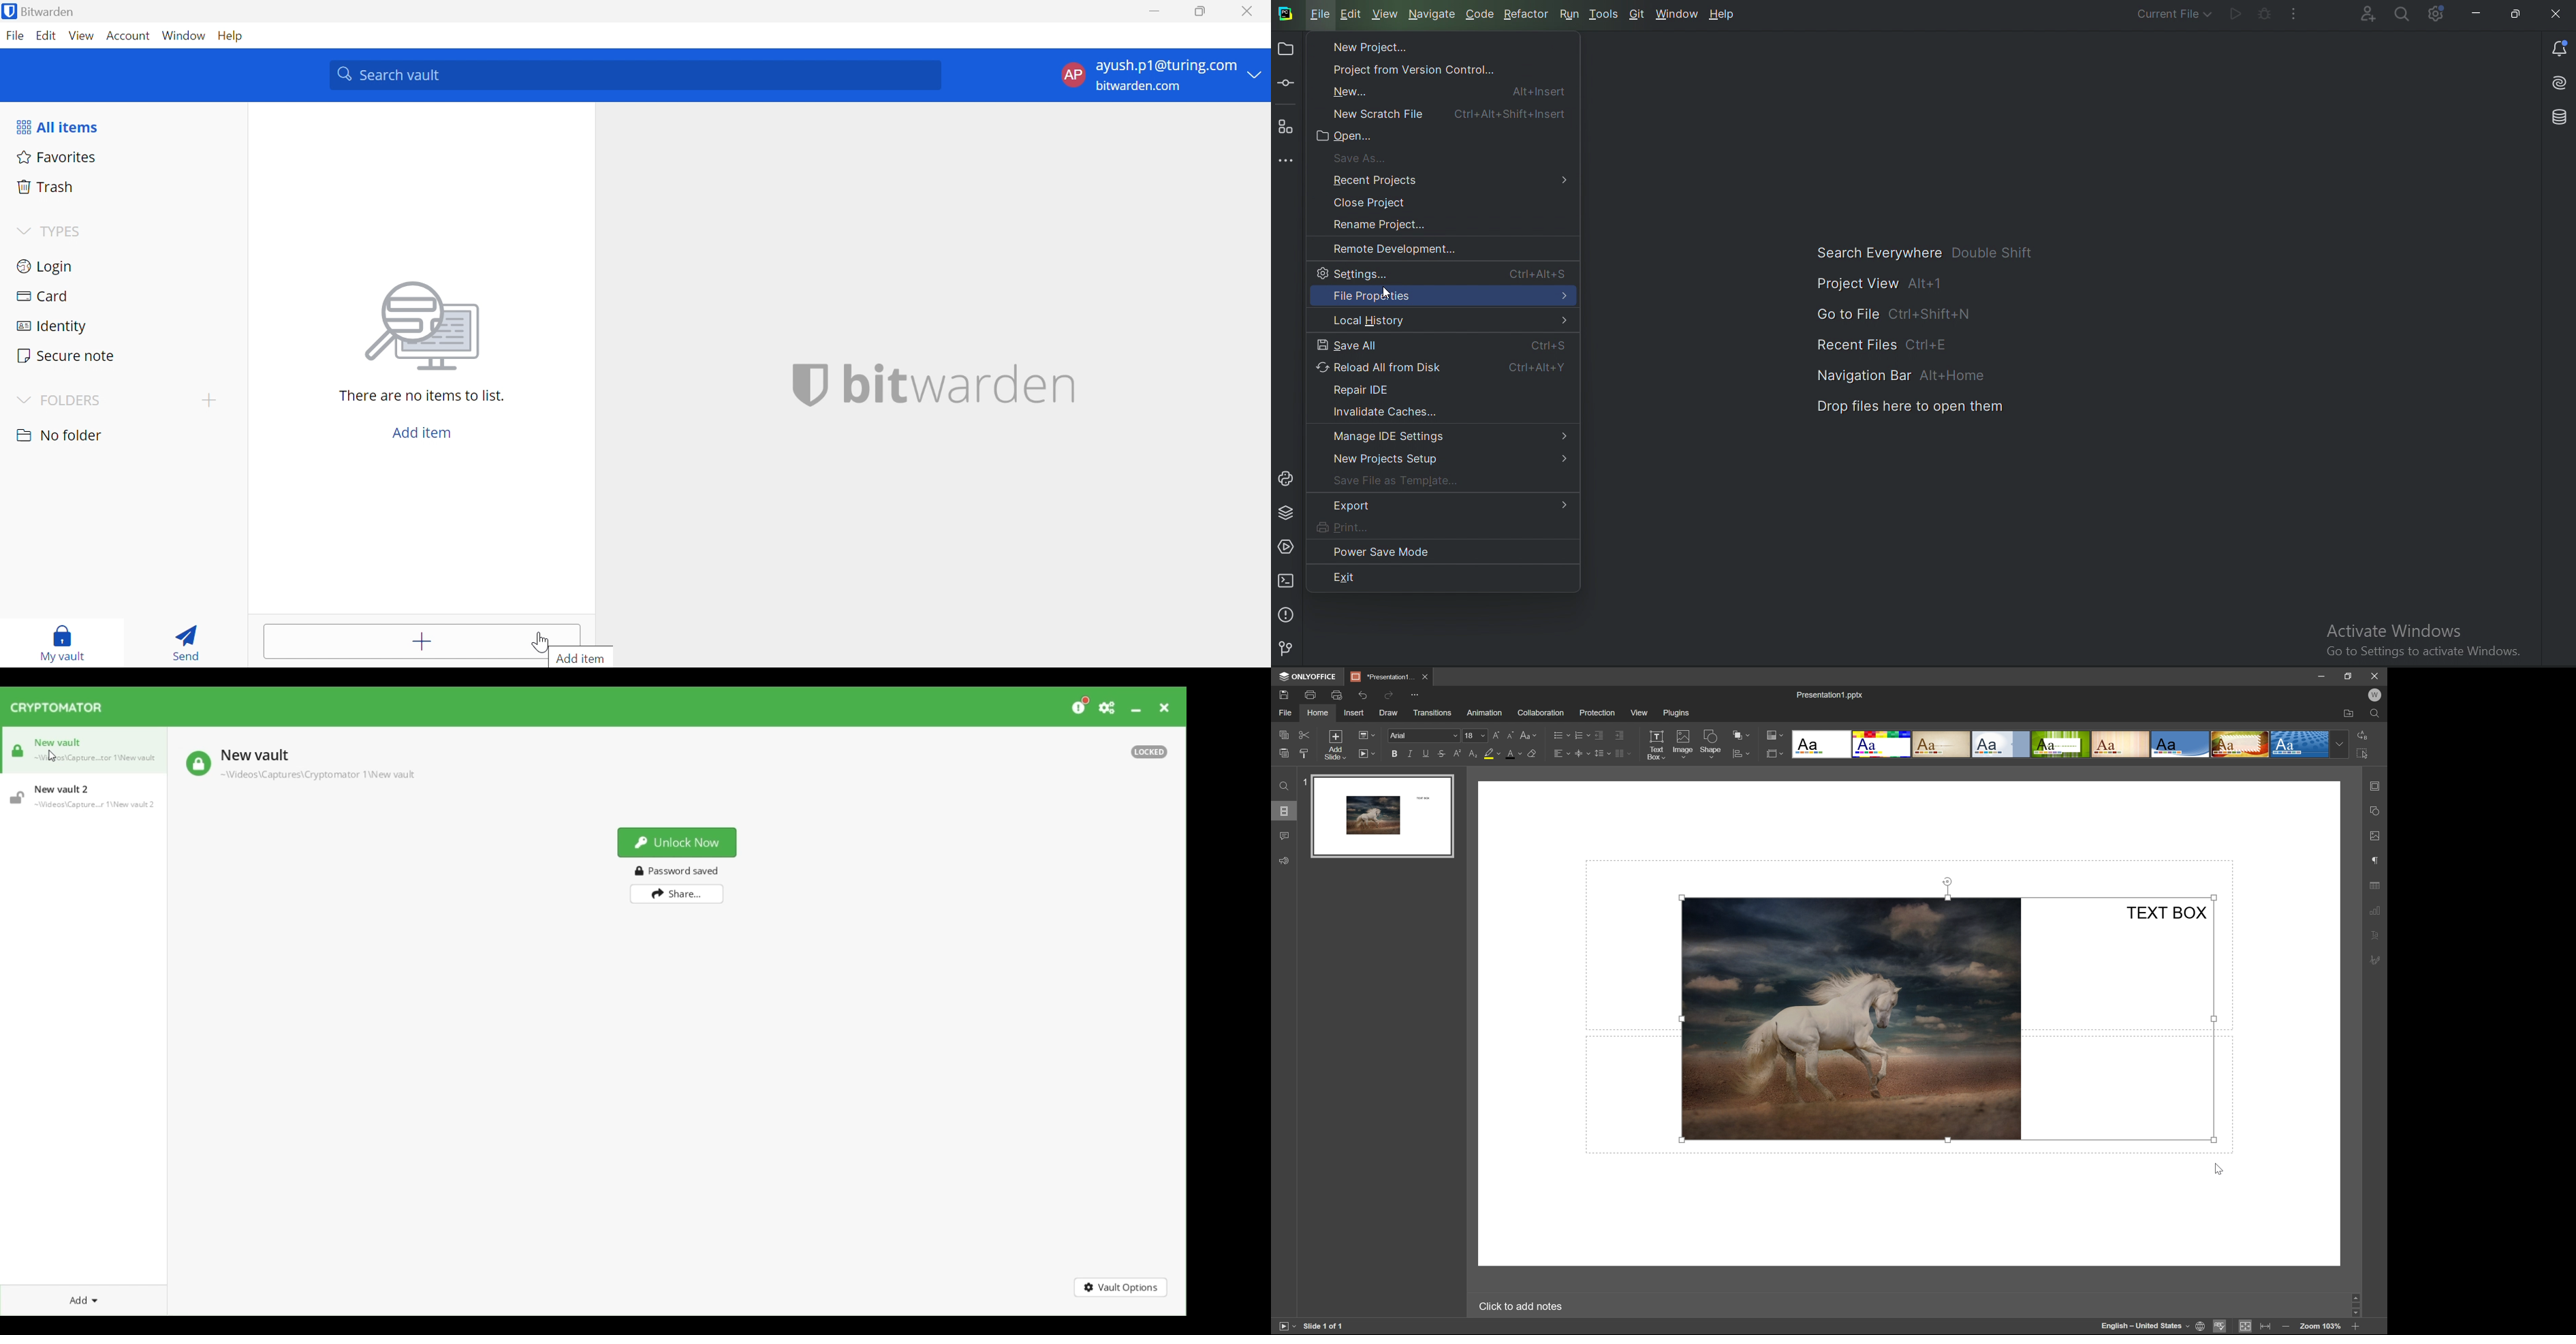  What do you see at coordinates (1510, 734) in the screenshot?
I see `decrement font size` at bounding box center [1510, 734].